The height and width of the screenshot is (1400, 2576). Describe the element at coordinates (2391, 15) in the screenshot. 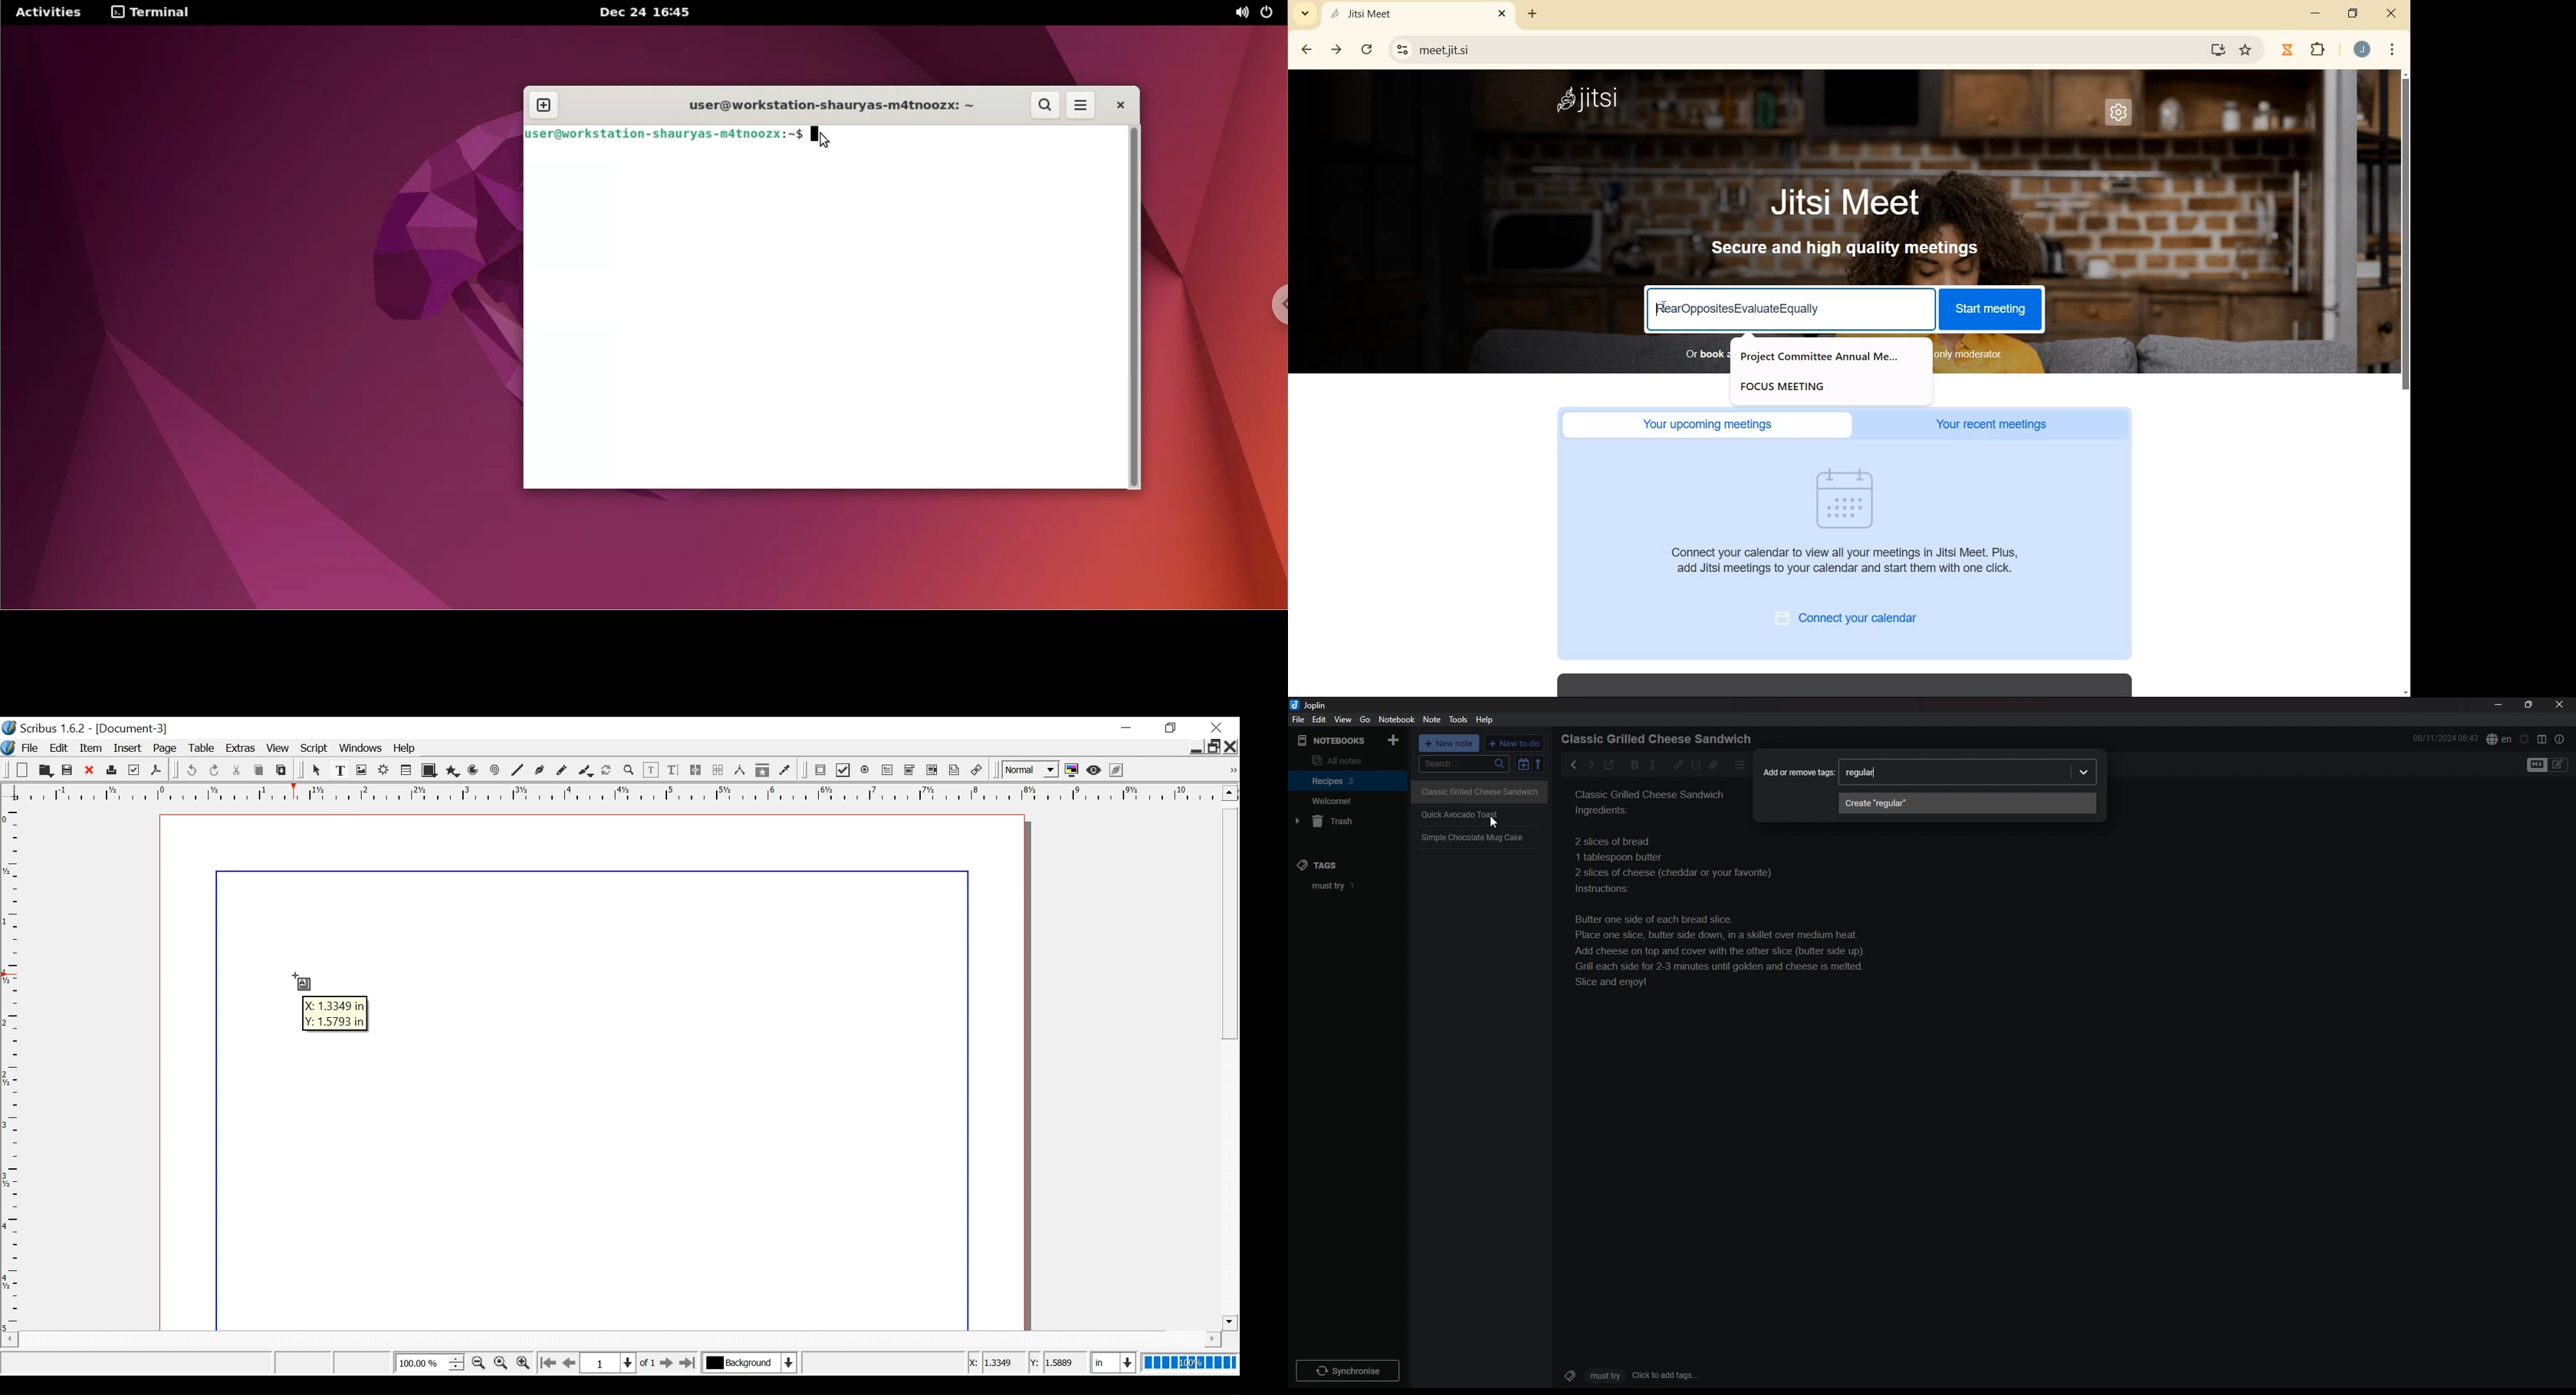

I see `CLOSE` at that location.